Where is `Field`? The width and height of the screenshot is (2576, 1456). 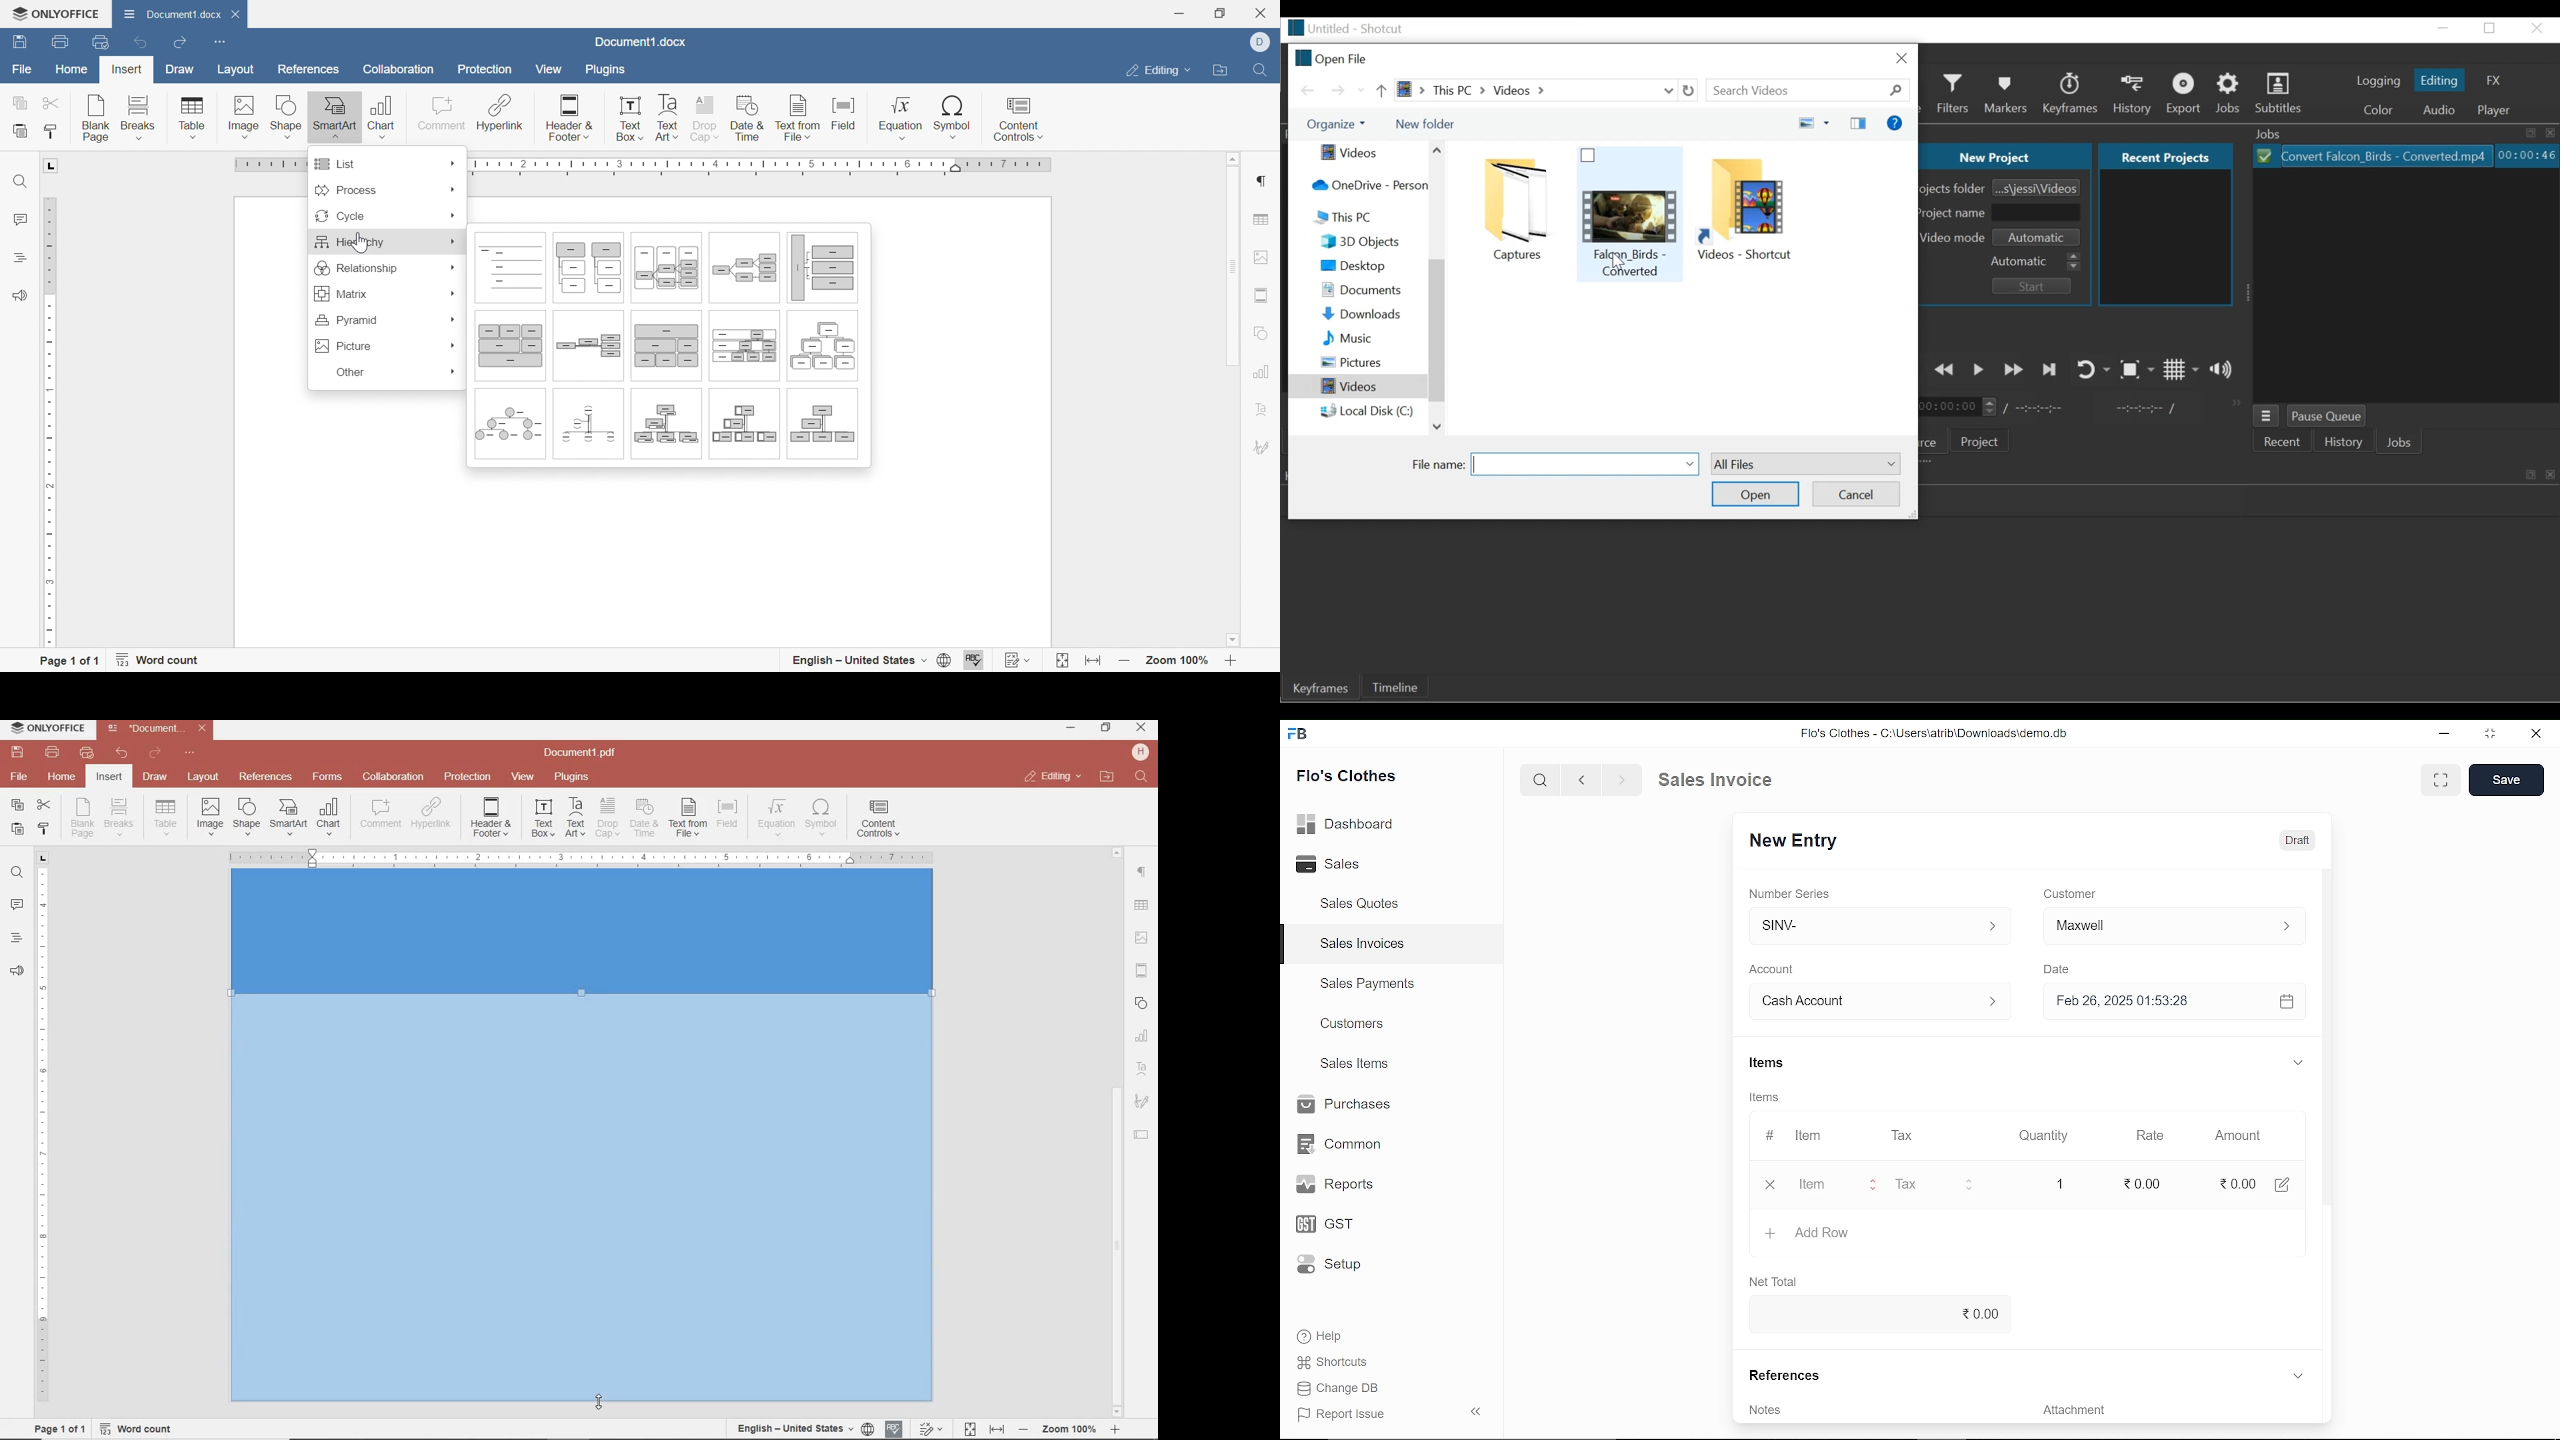
Field is located at coordinates (845, 117).